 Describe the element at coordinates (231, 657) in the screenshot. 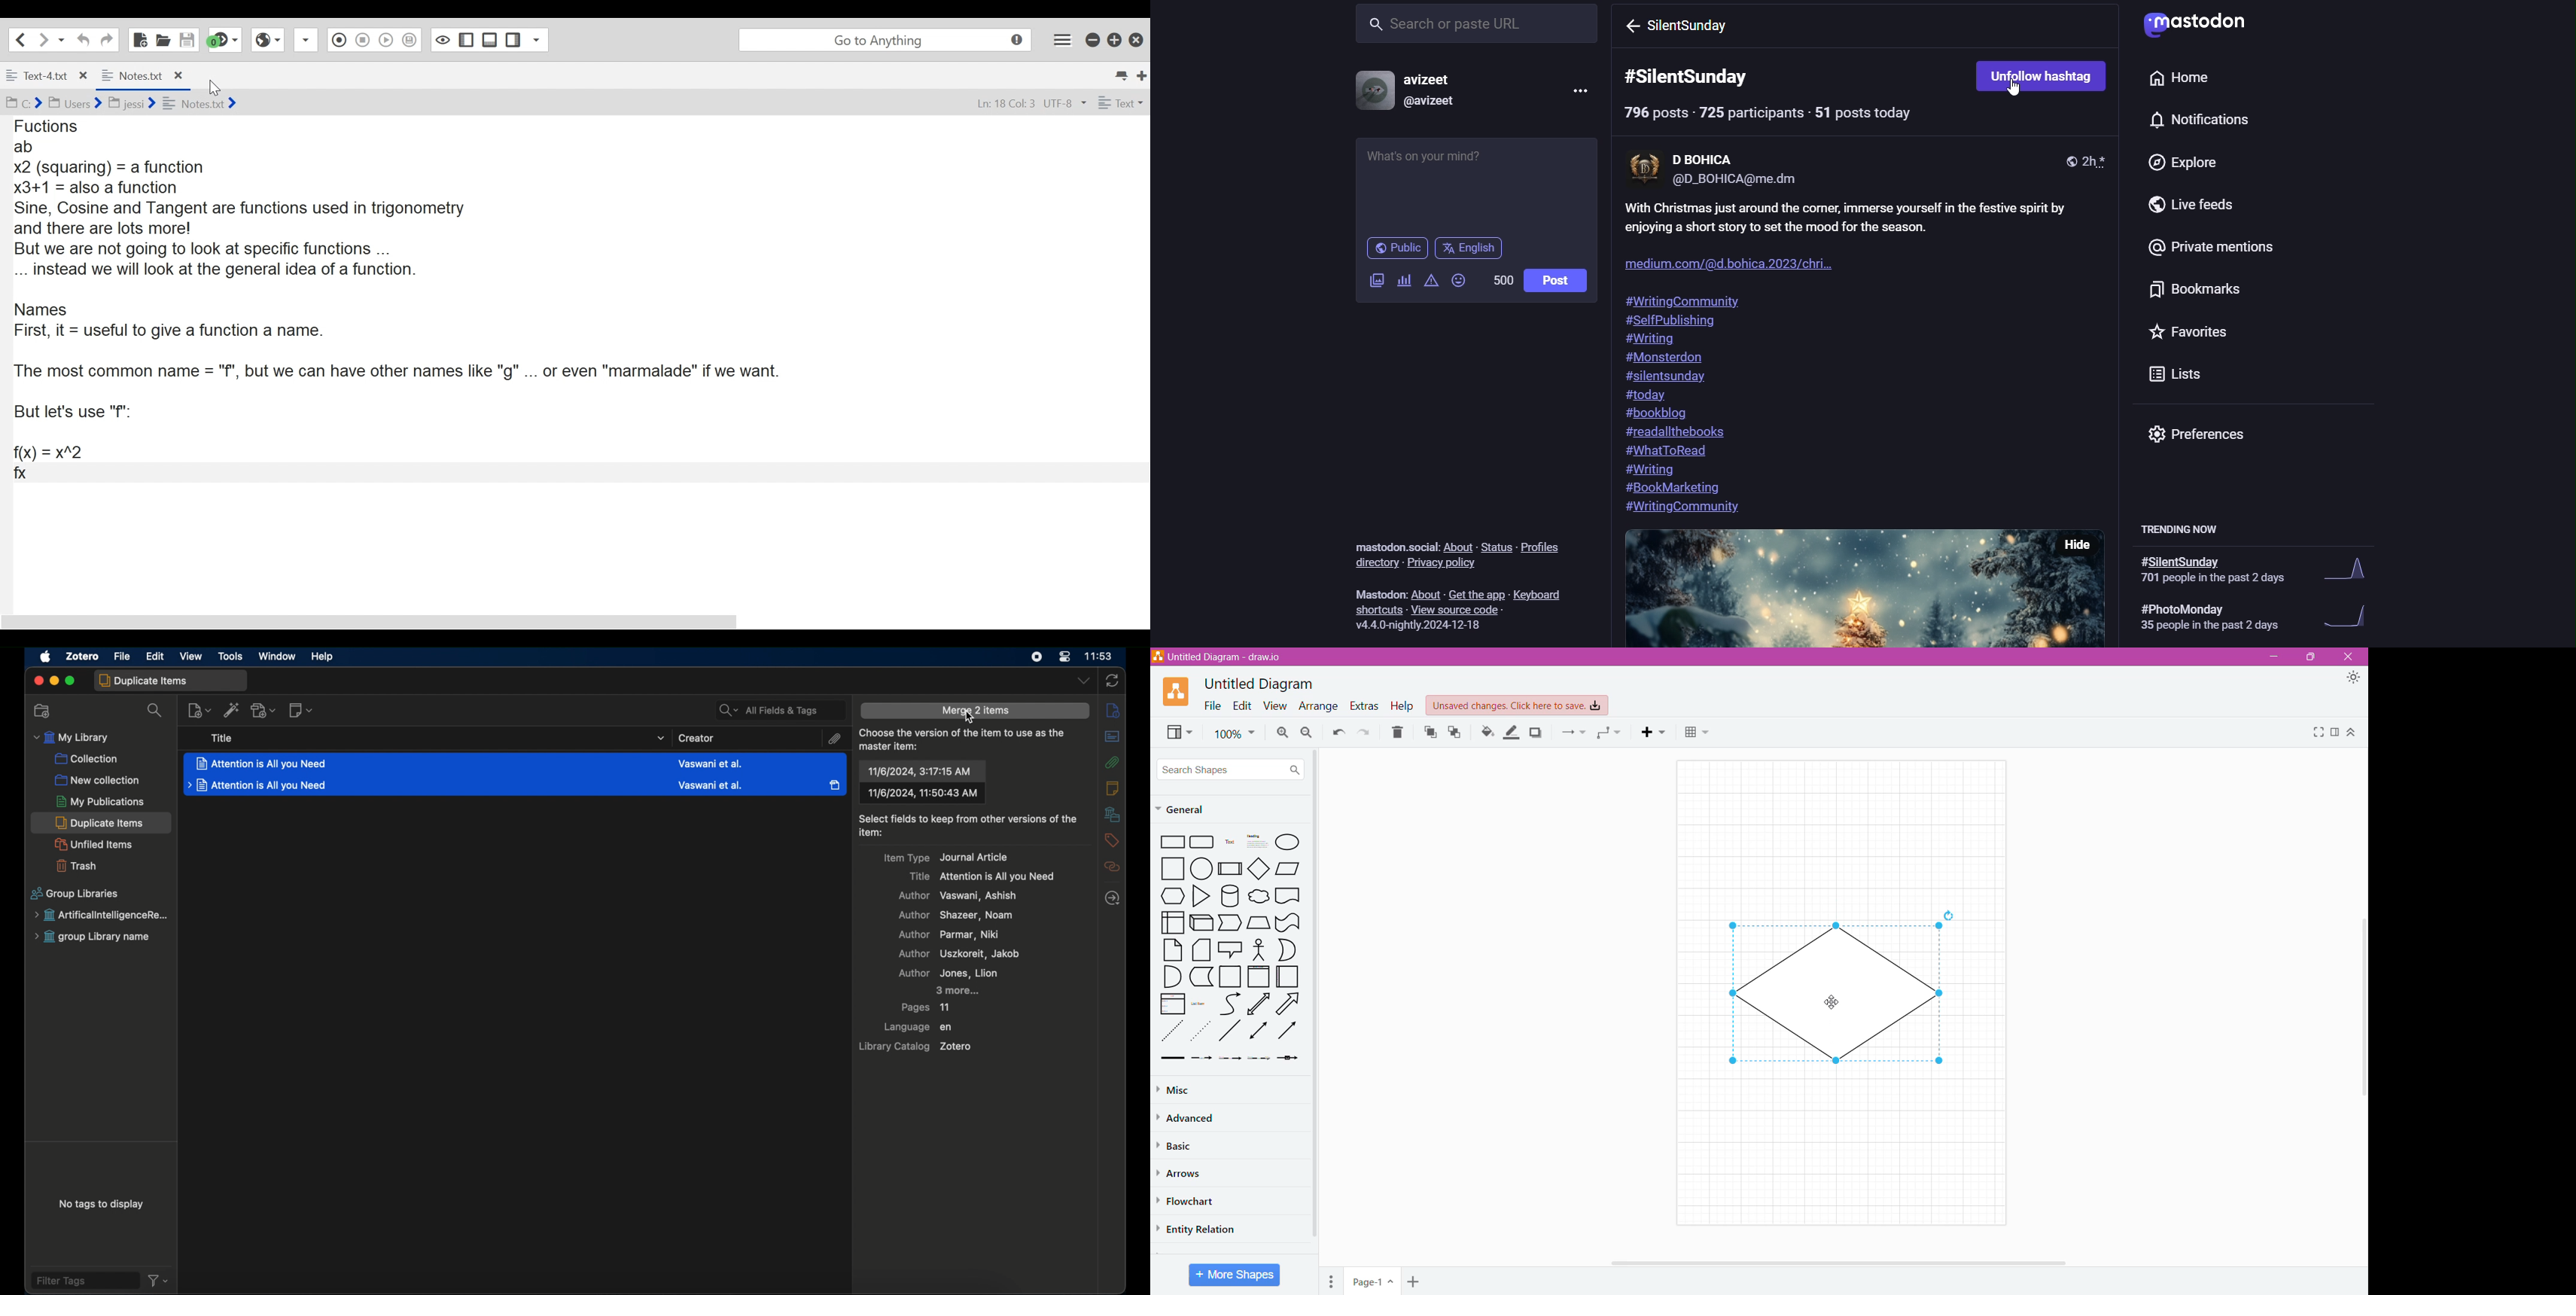

I see `tools` at that location.